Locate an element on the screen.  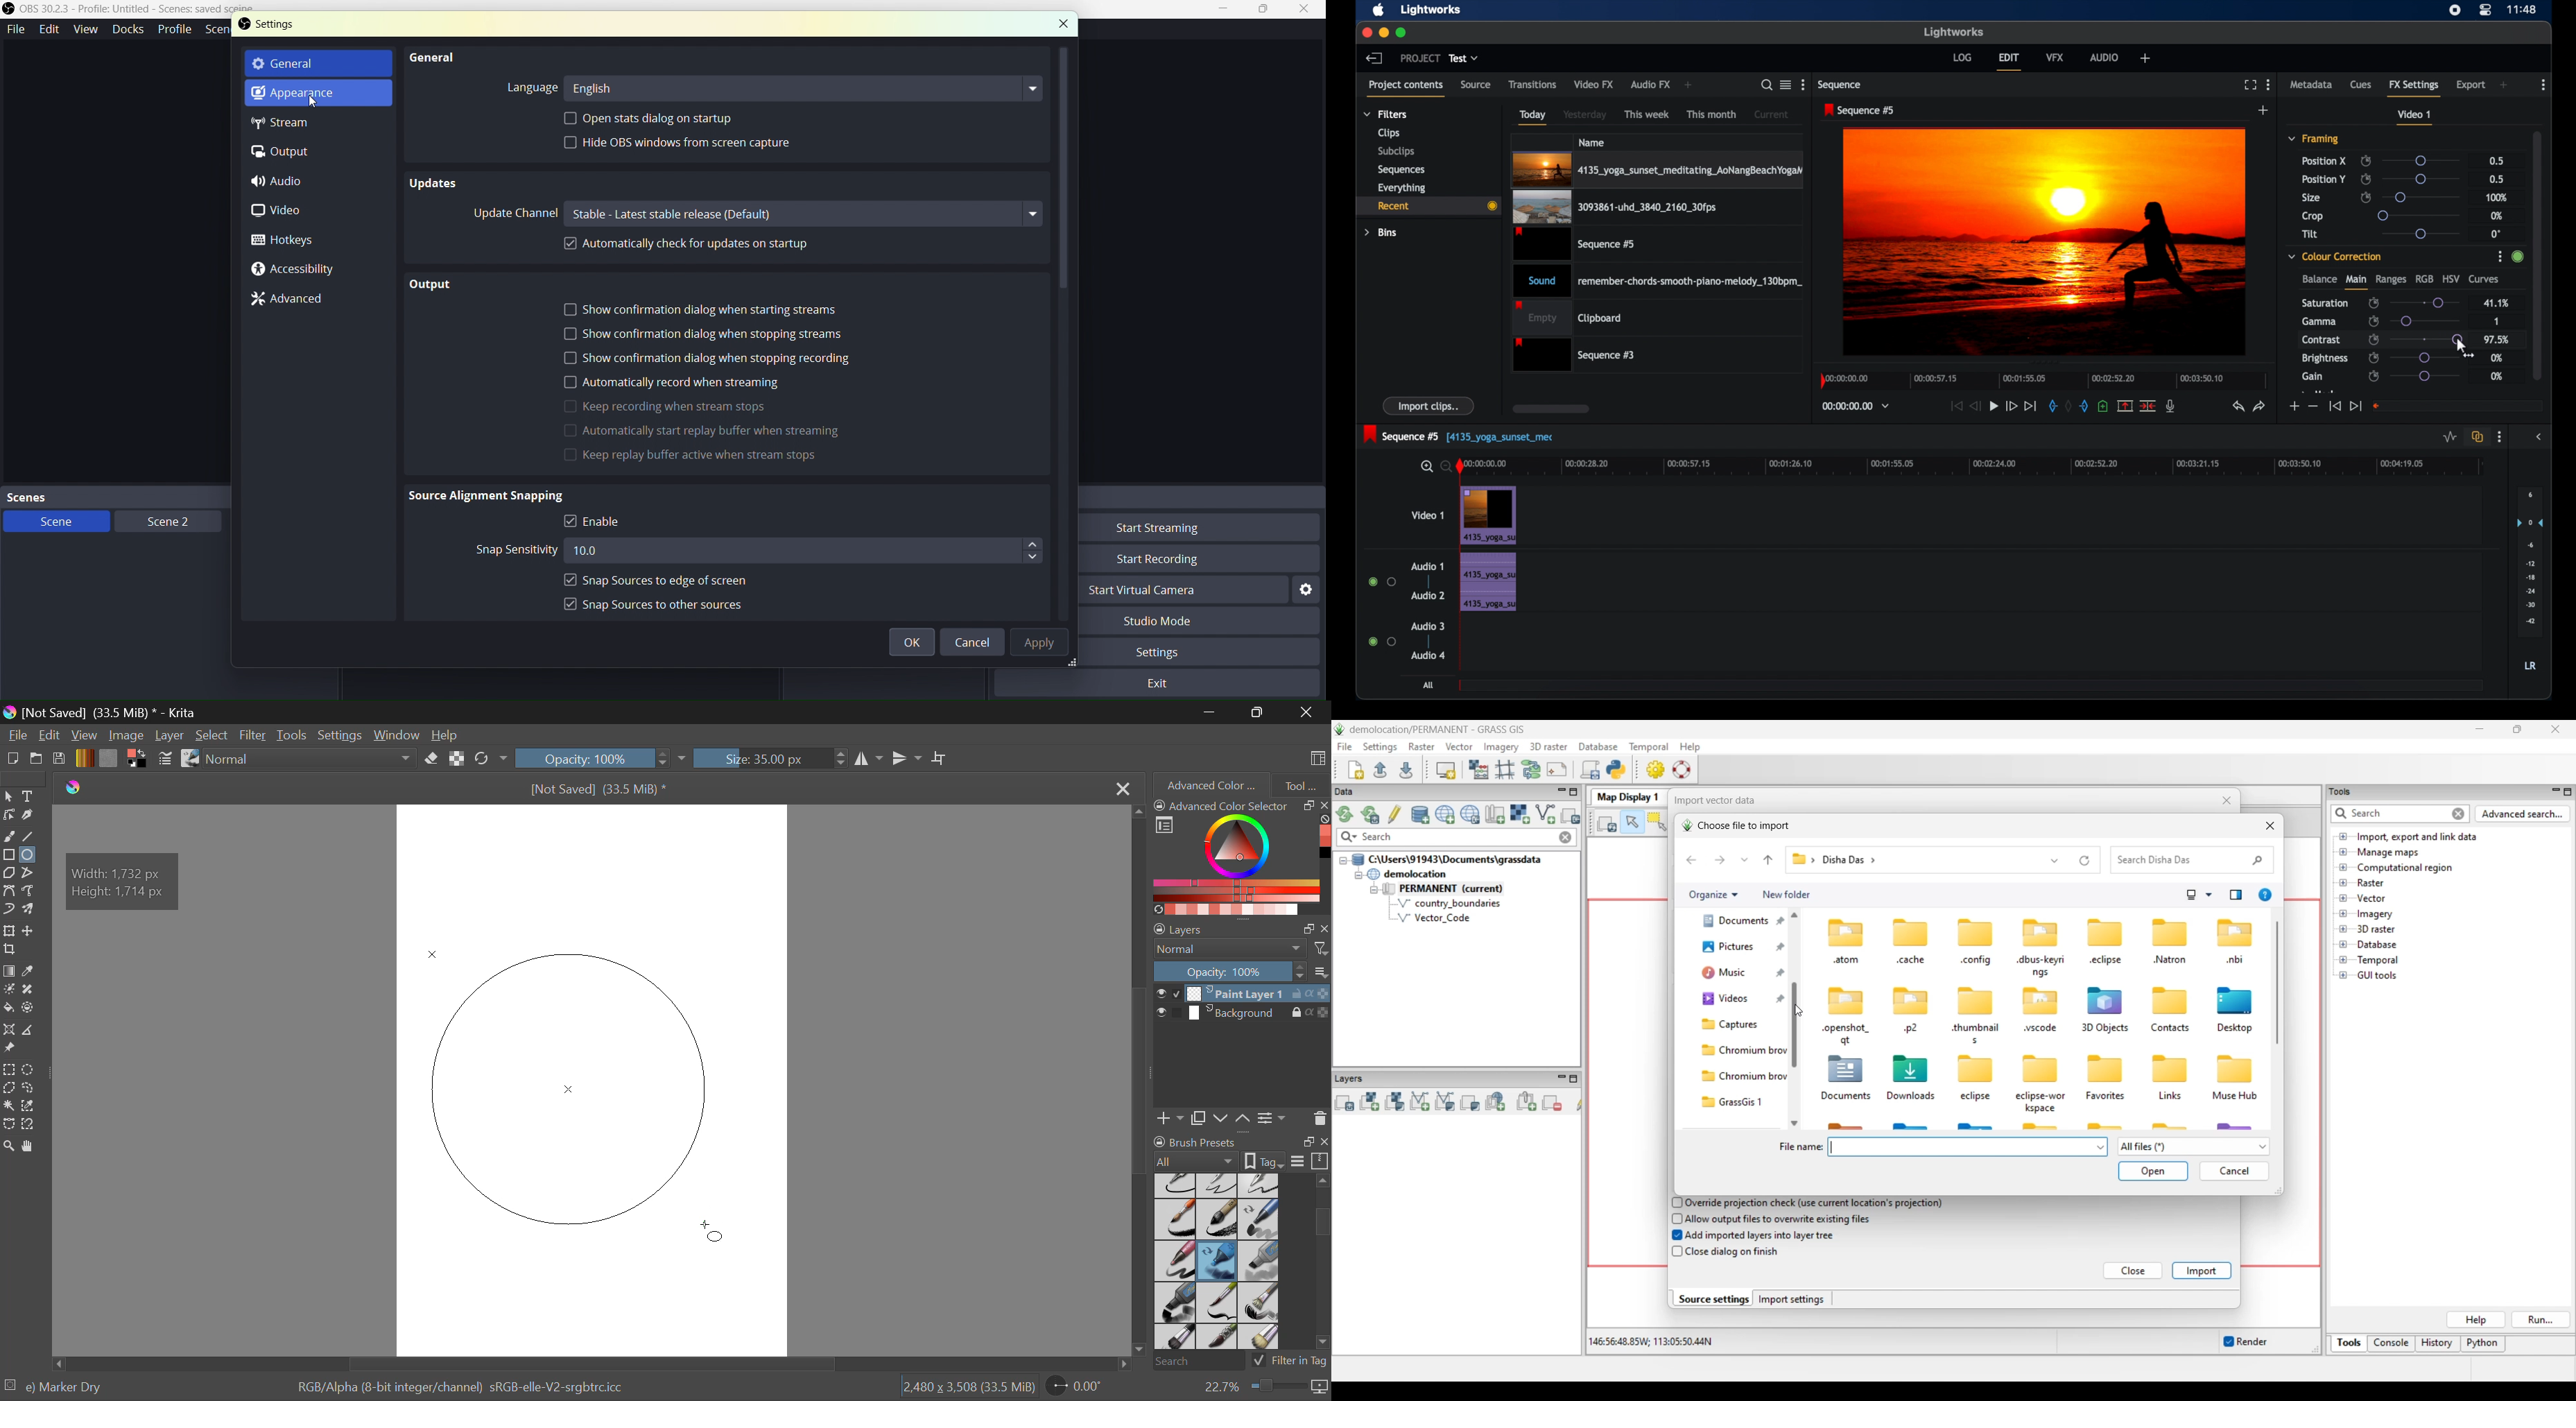
settings is located at coordinates (292, 26).